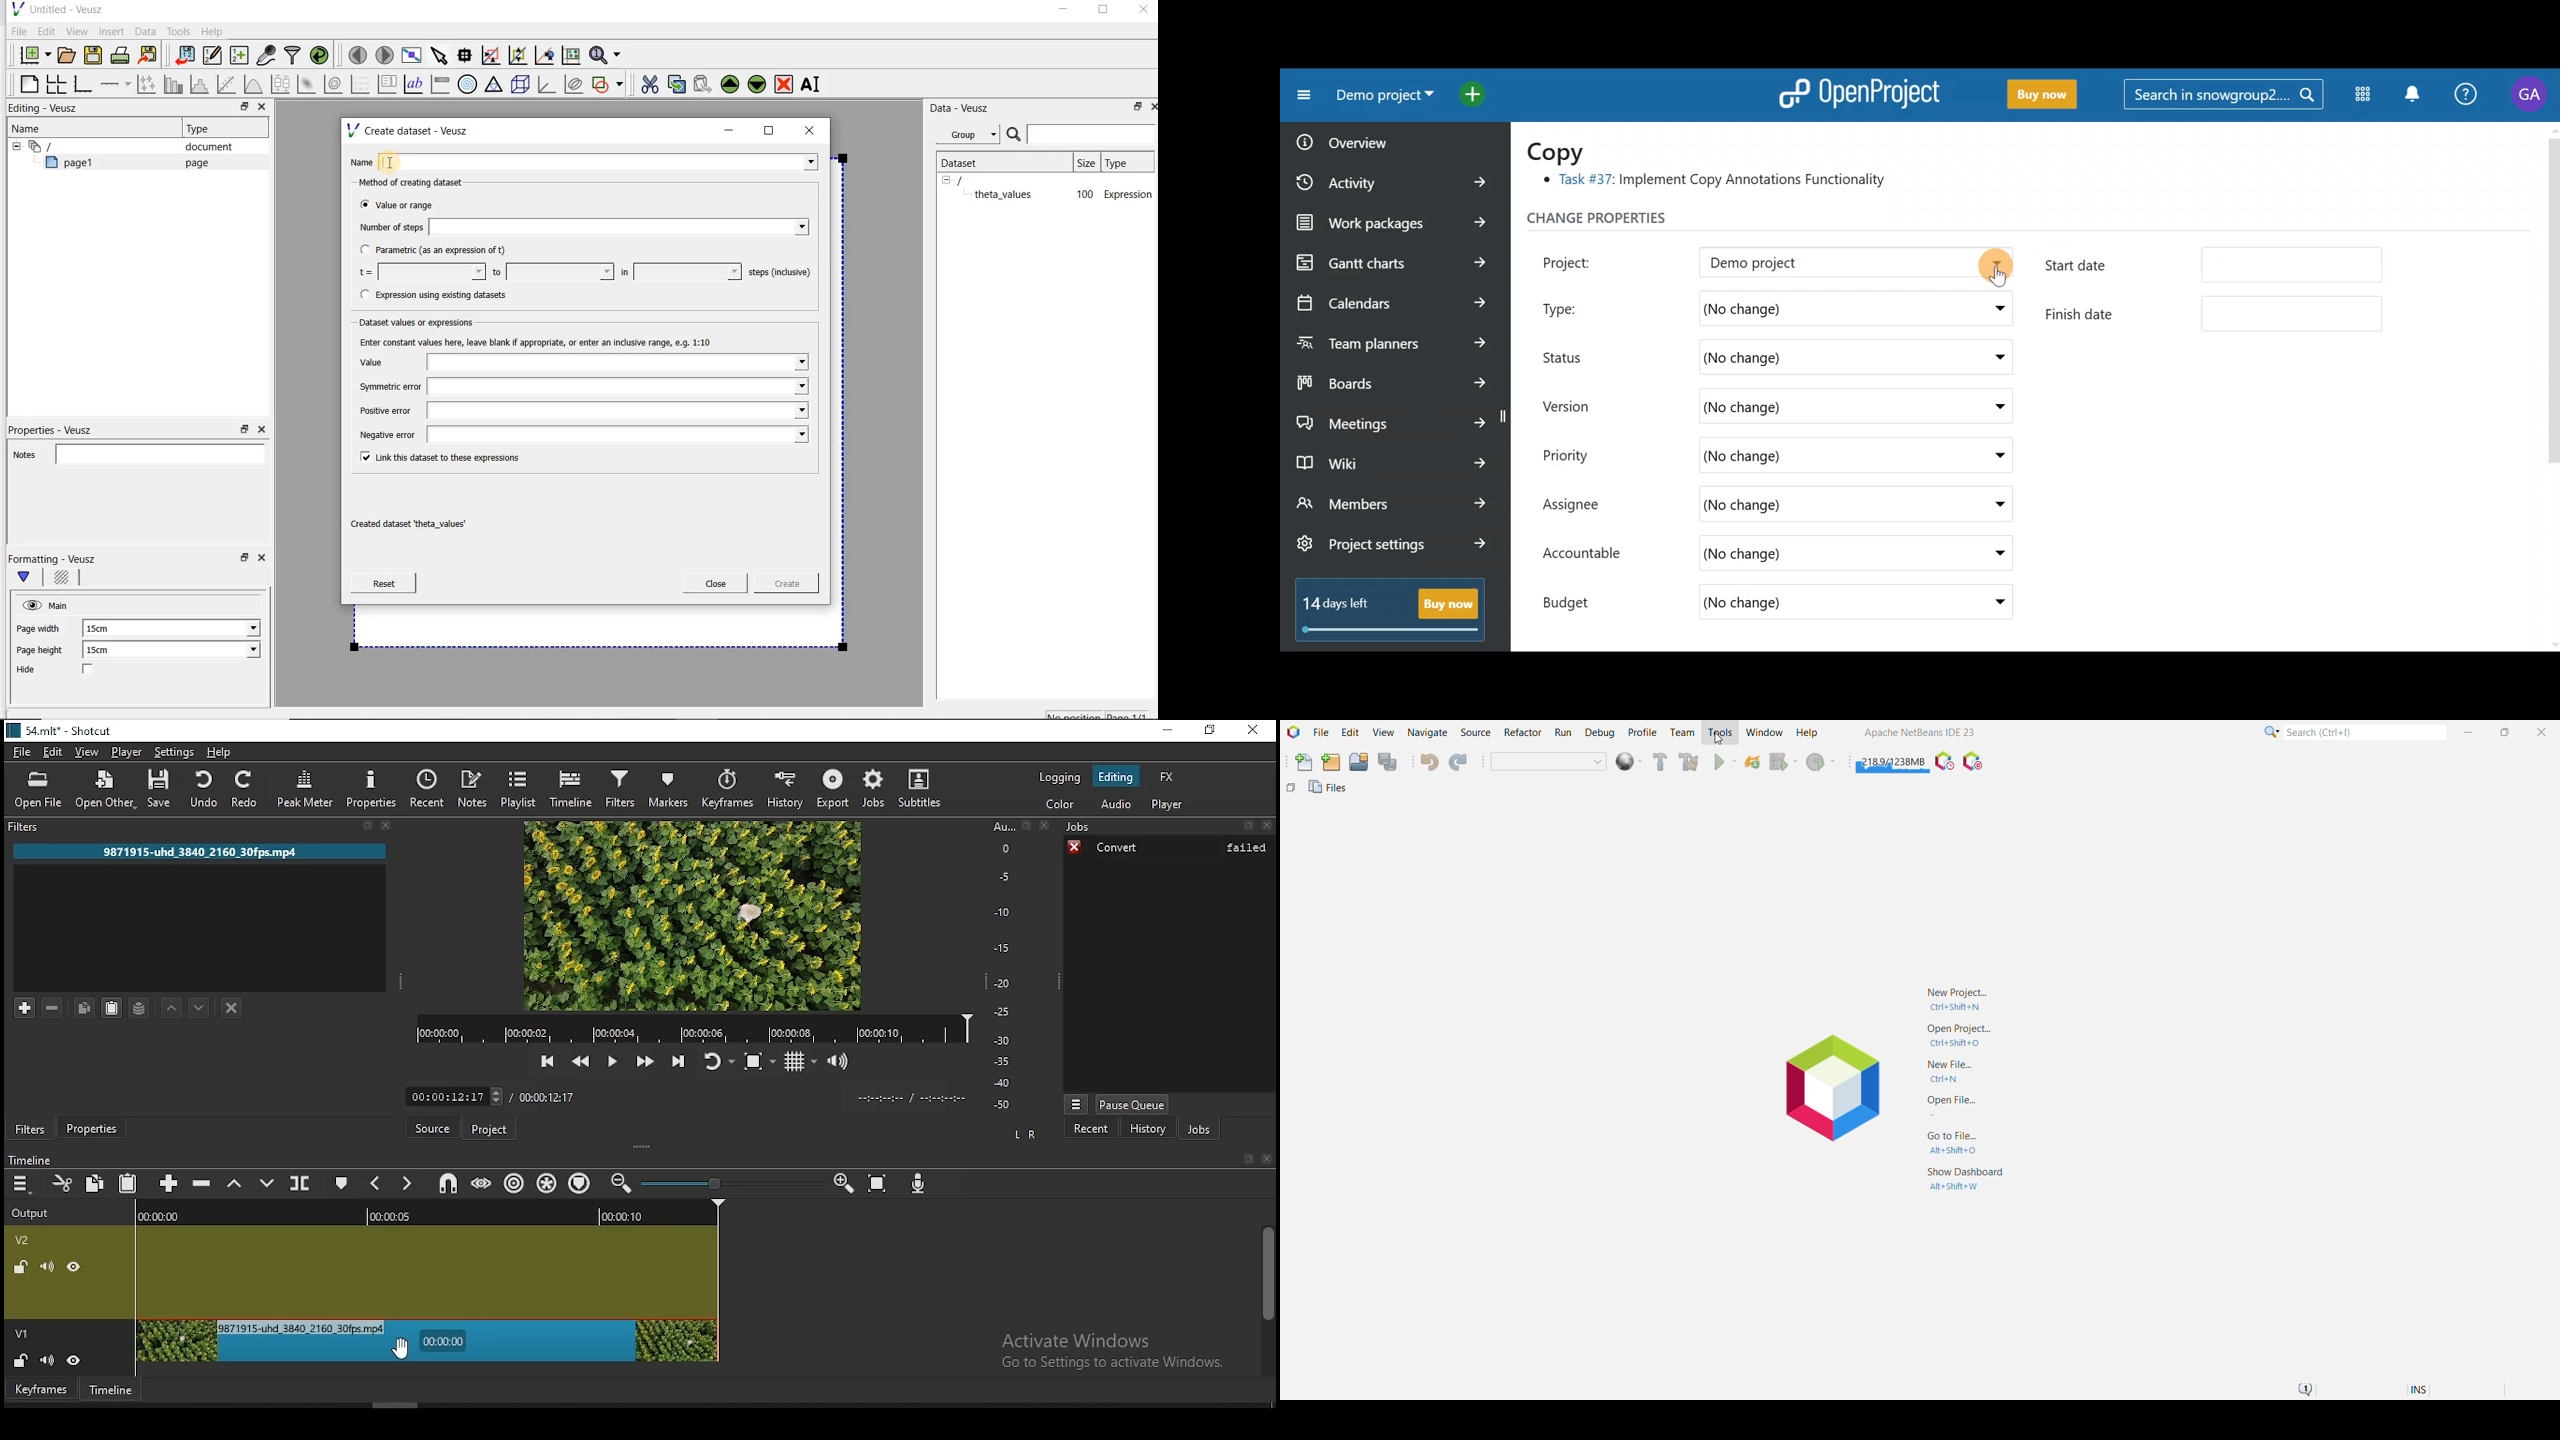 Image resolution: width=2576 pixels, height=1456 pixels. What do you see at coordinates (47, 1268) in the screenshot?
I see `(un)mute` at bounding box center [47, 1268].